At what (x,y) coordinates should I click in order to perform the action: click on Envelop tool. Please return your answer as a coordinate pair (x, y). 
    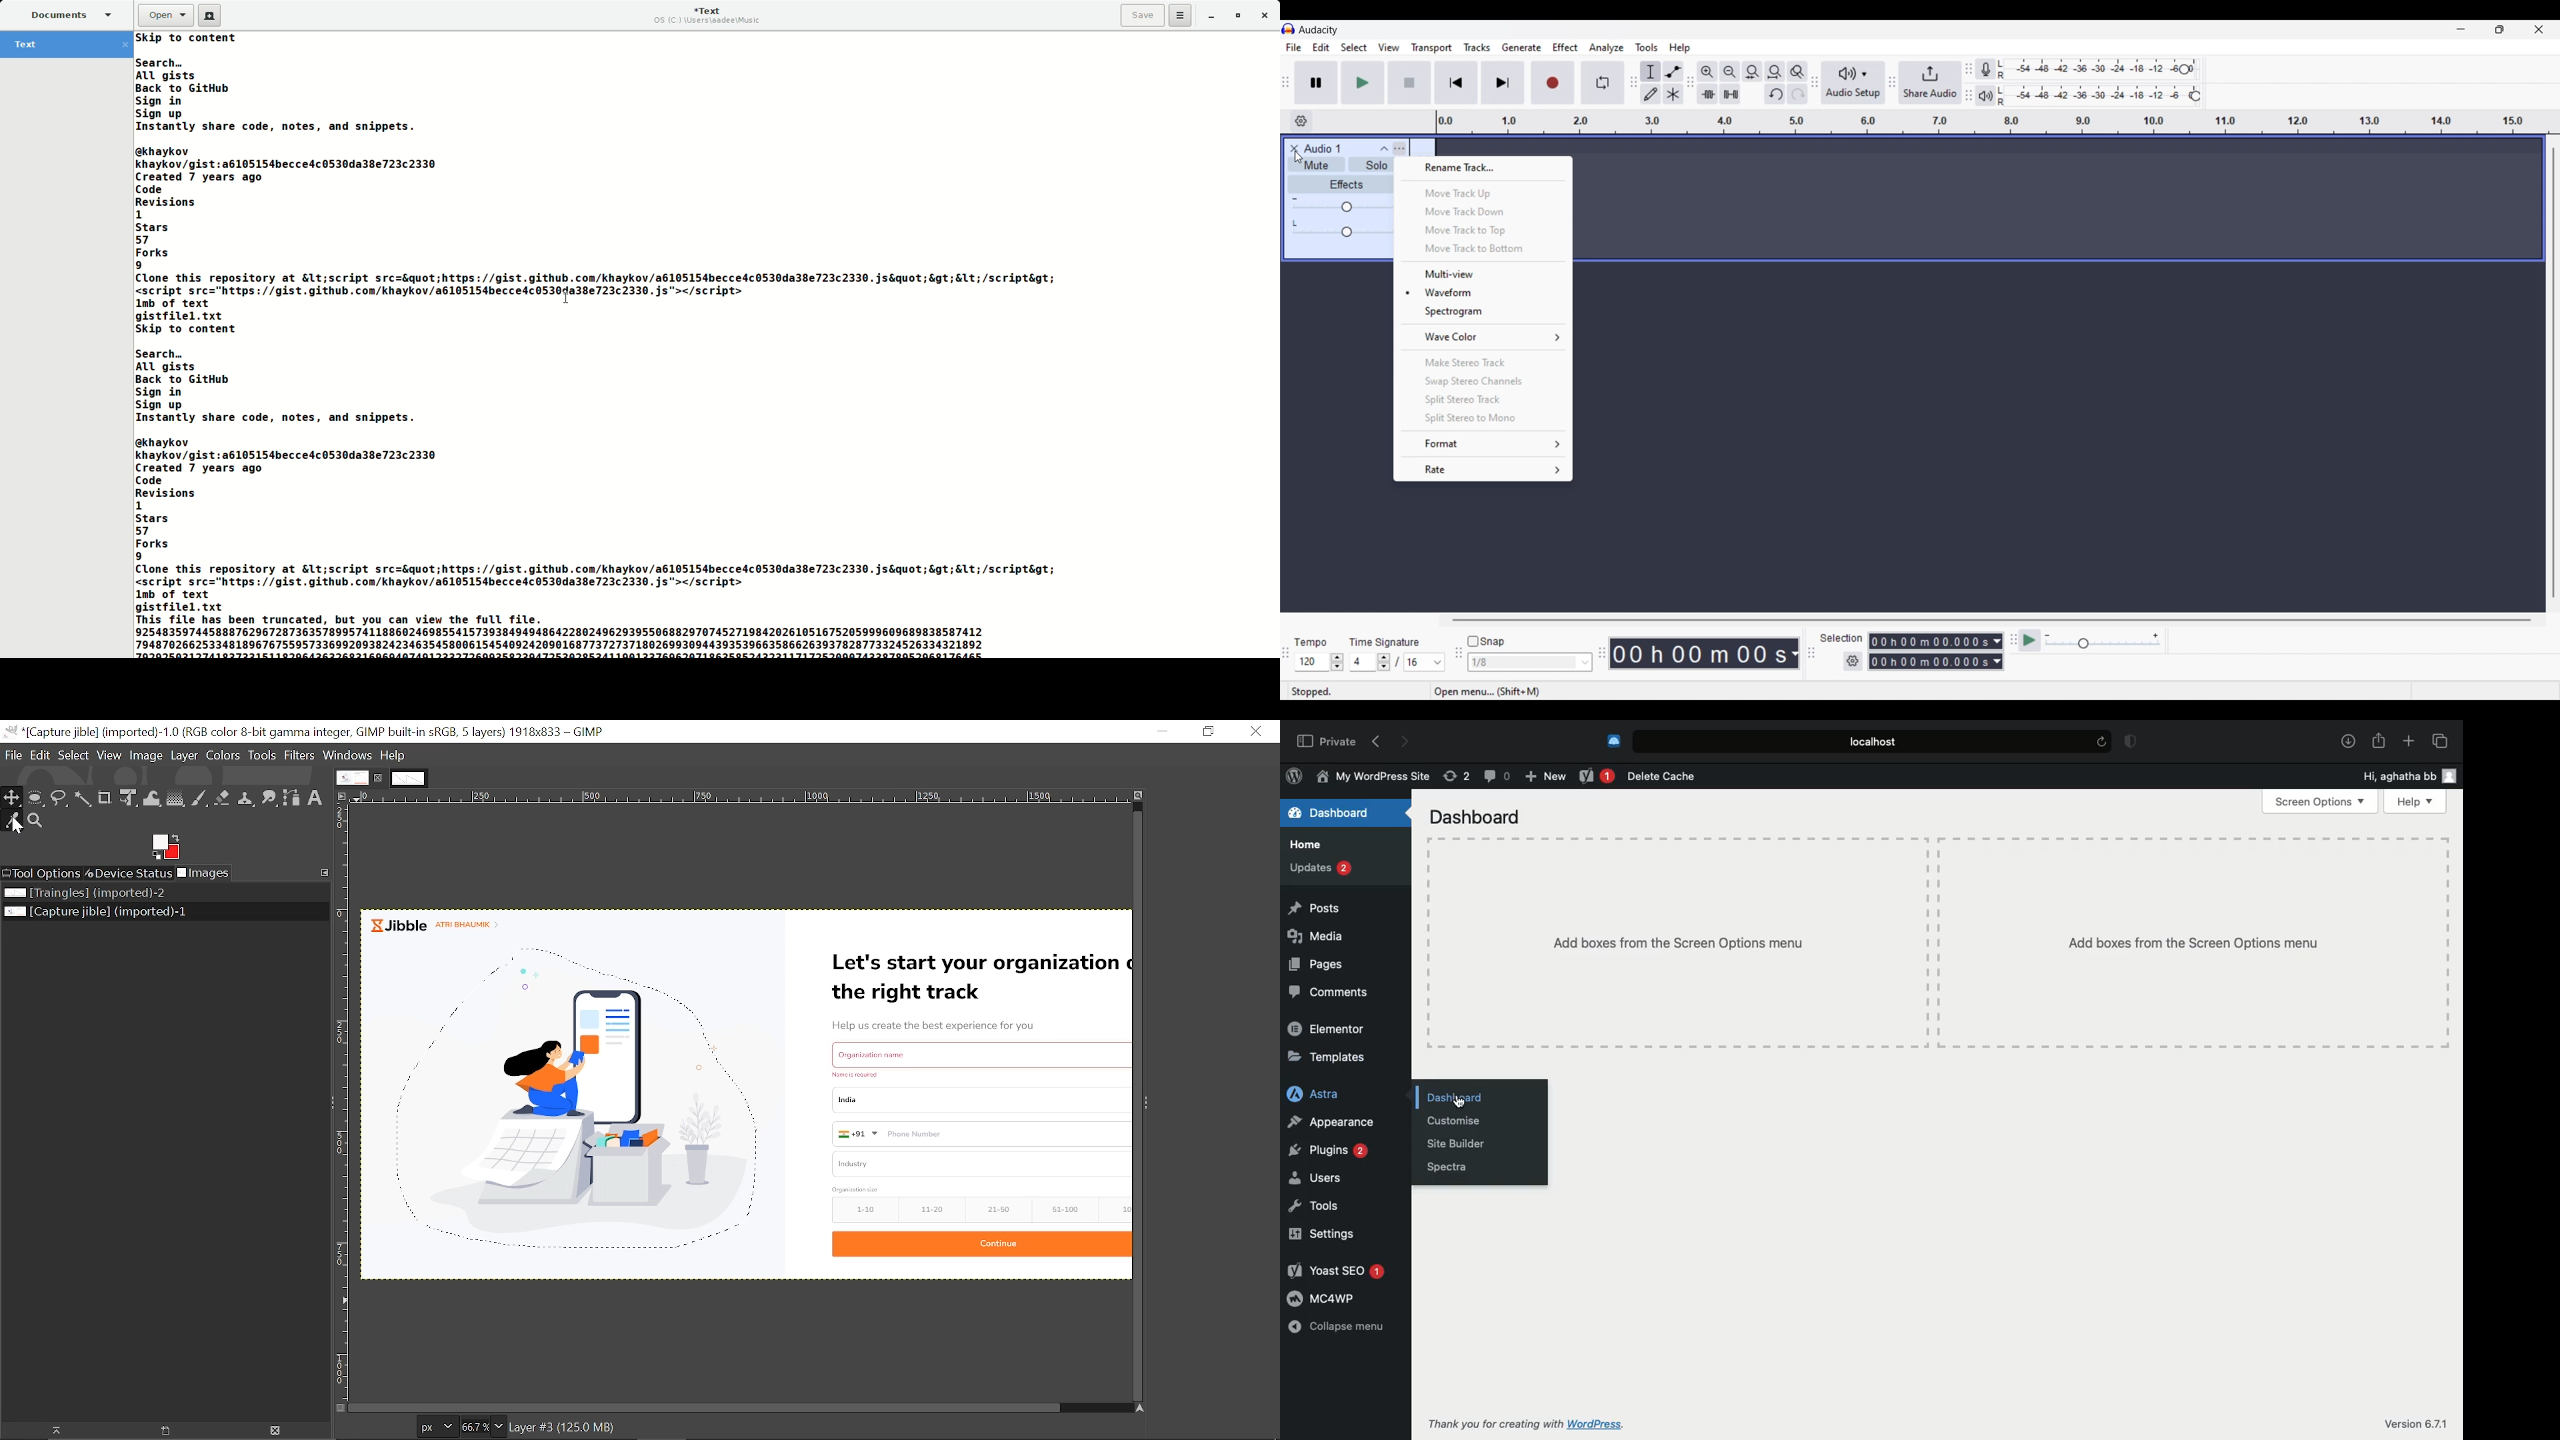
    Looking at the image, I should click on (1673, 71).